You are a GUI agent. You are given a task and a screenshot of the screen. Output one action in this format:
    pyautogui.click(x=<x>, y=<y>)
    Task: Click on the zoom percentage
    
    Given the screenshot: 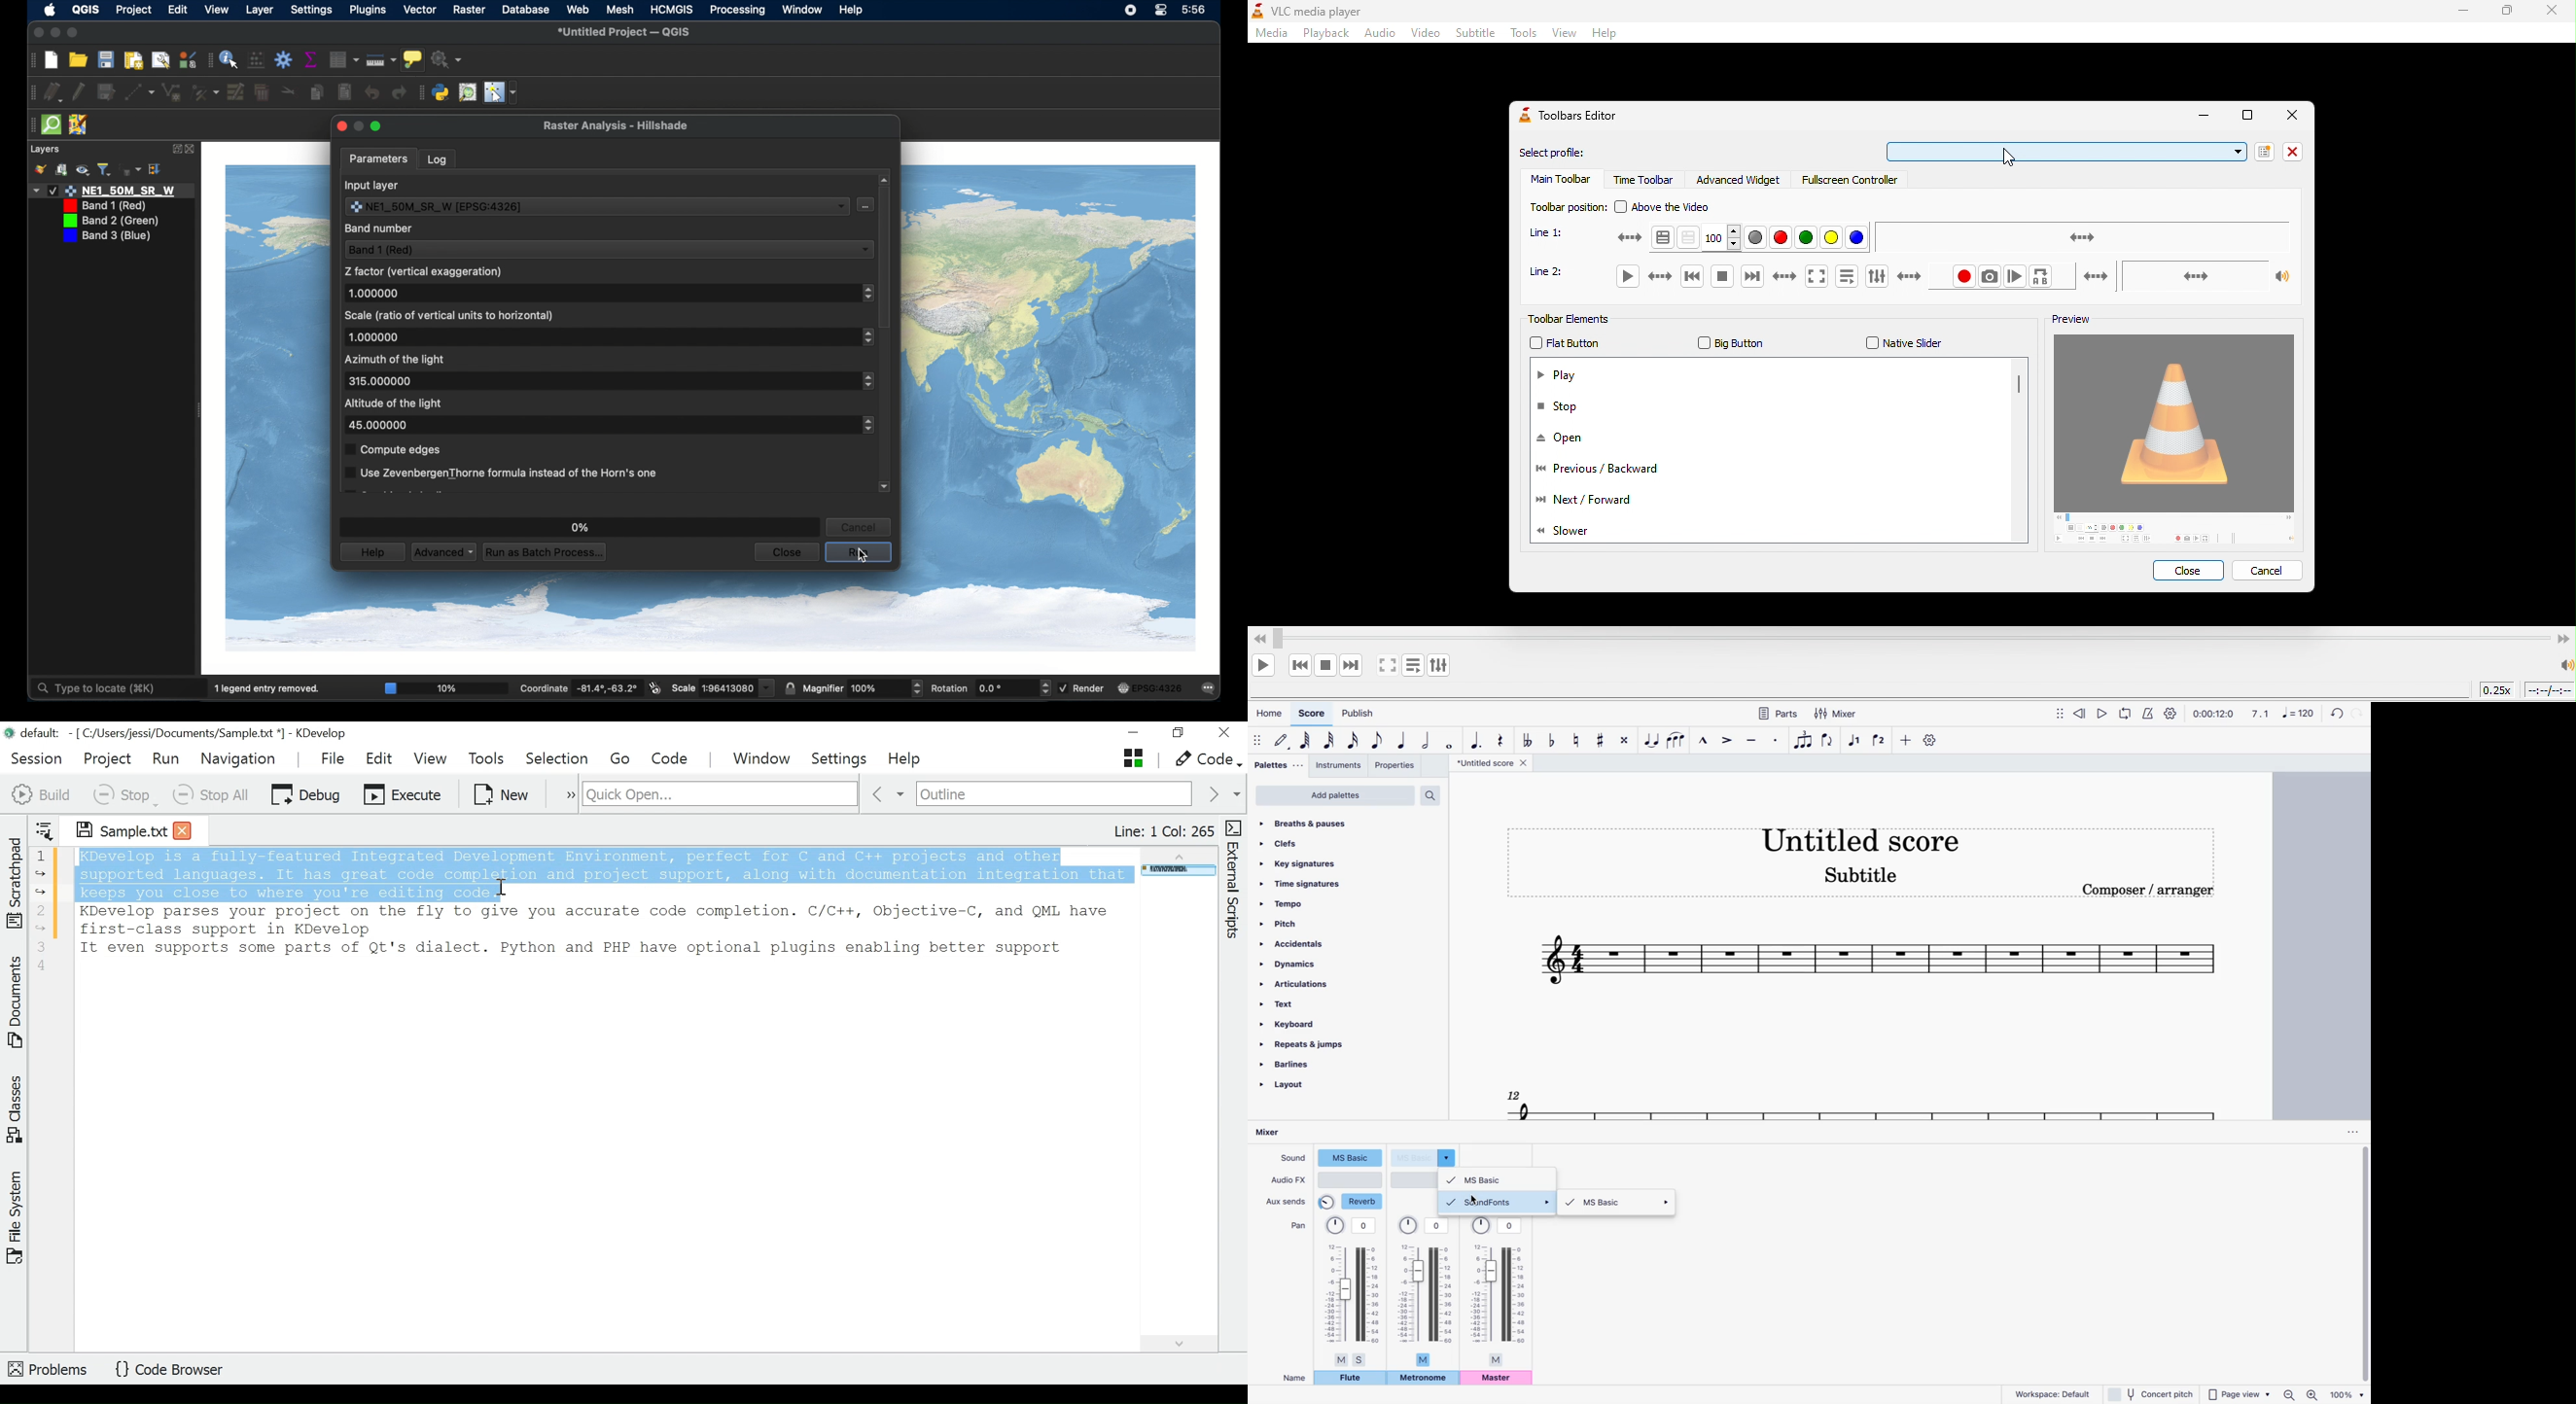 What is the action you would take?
    pyautogui.click(x=2348, y=1395)
    